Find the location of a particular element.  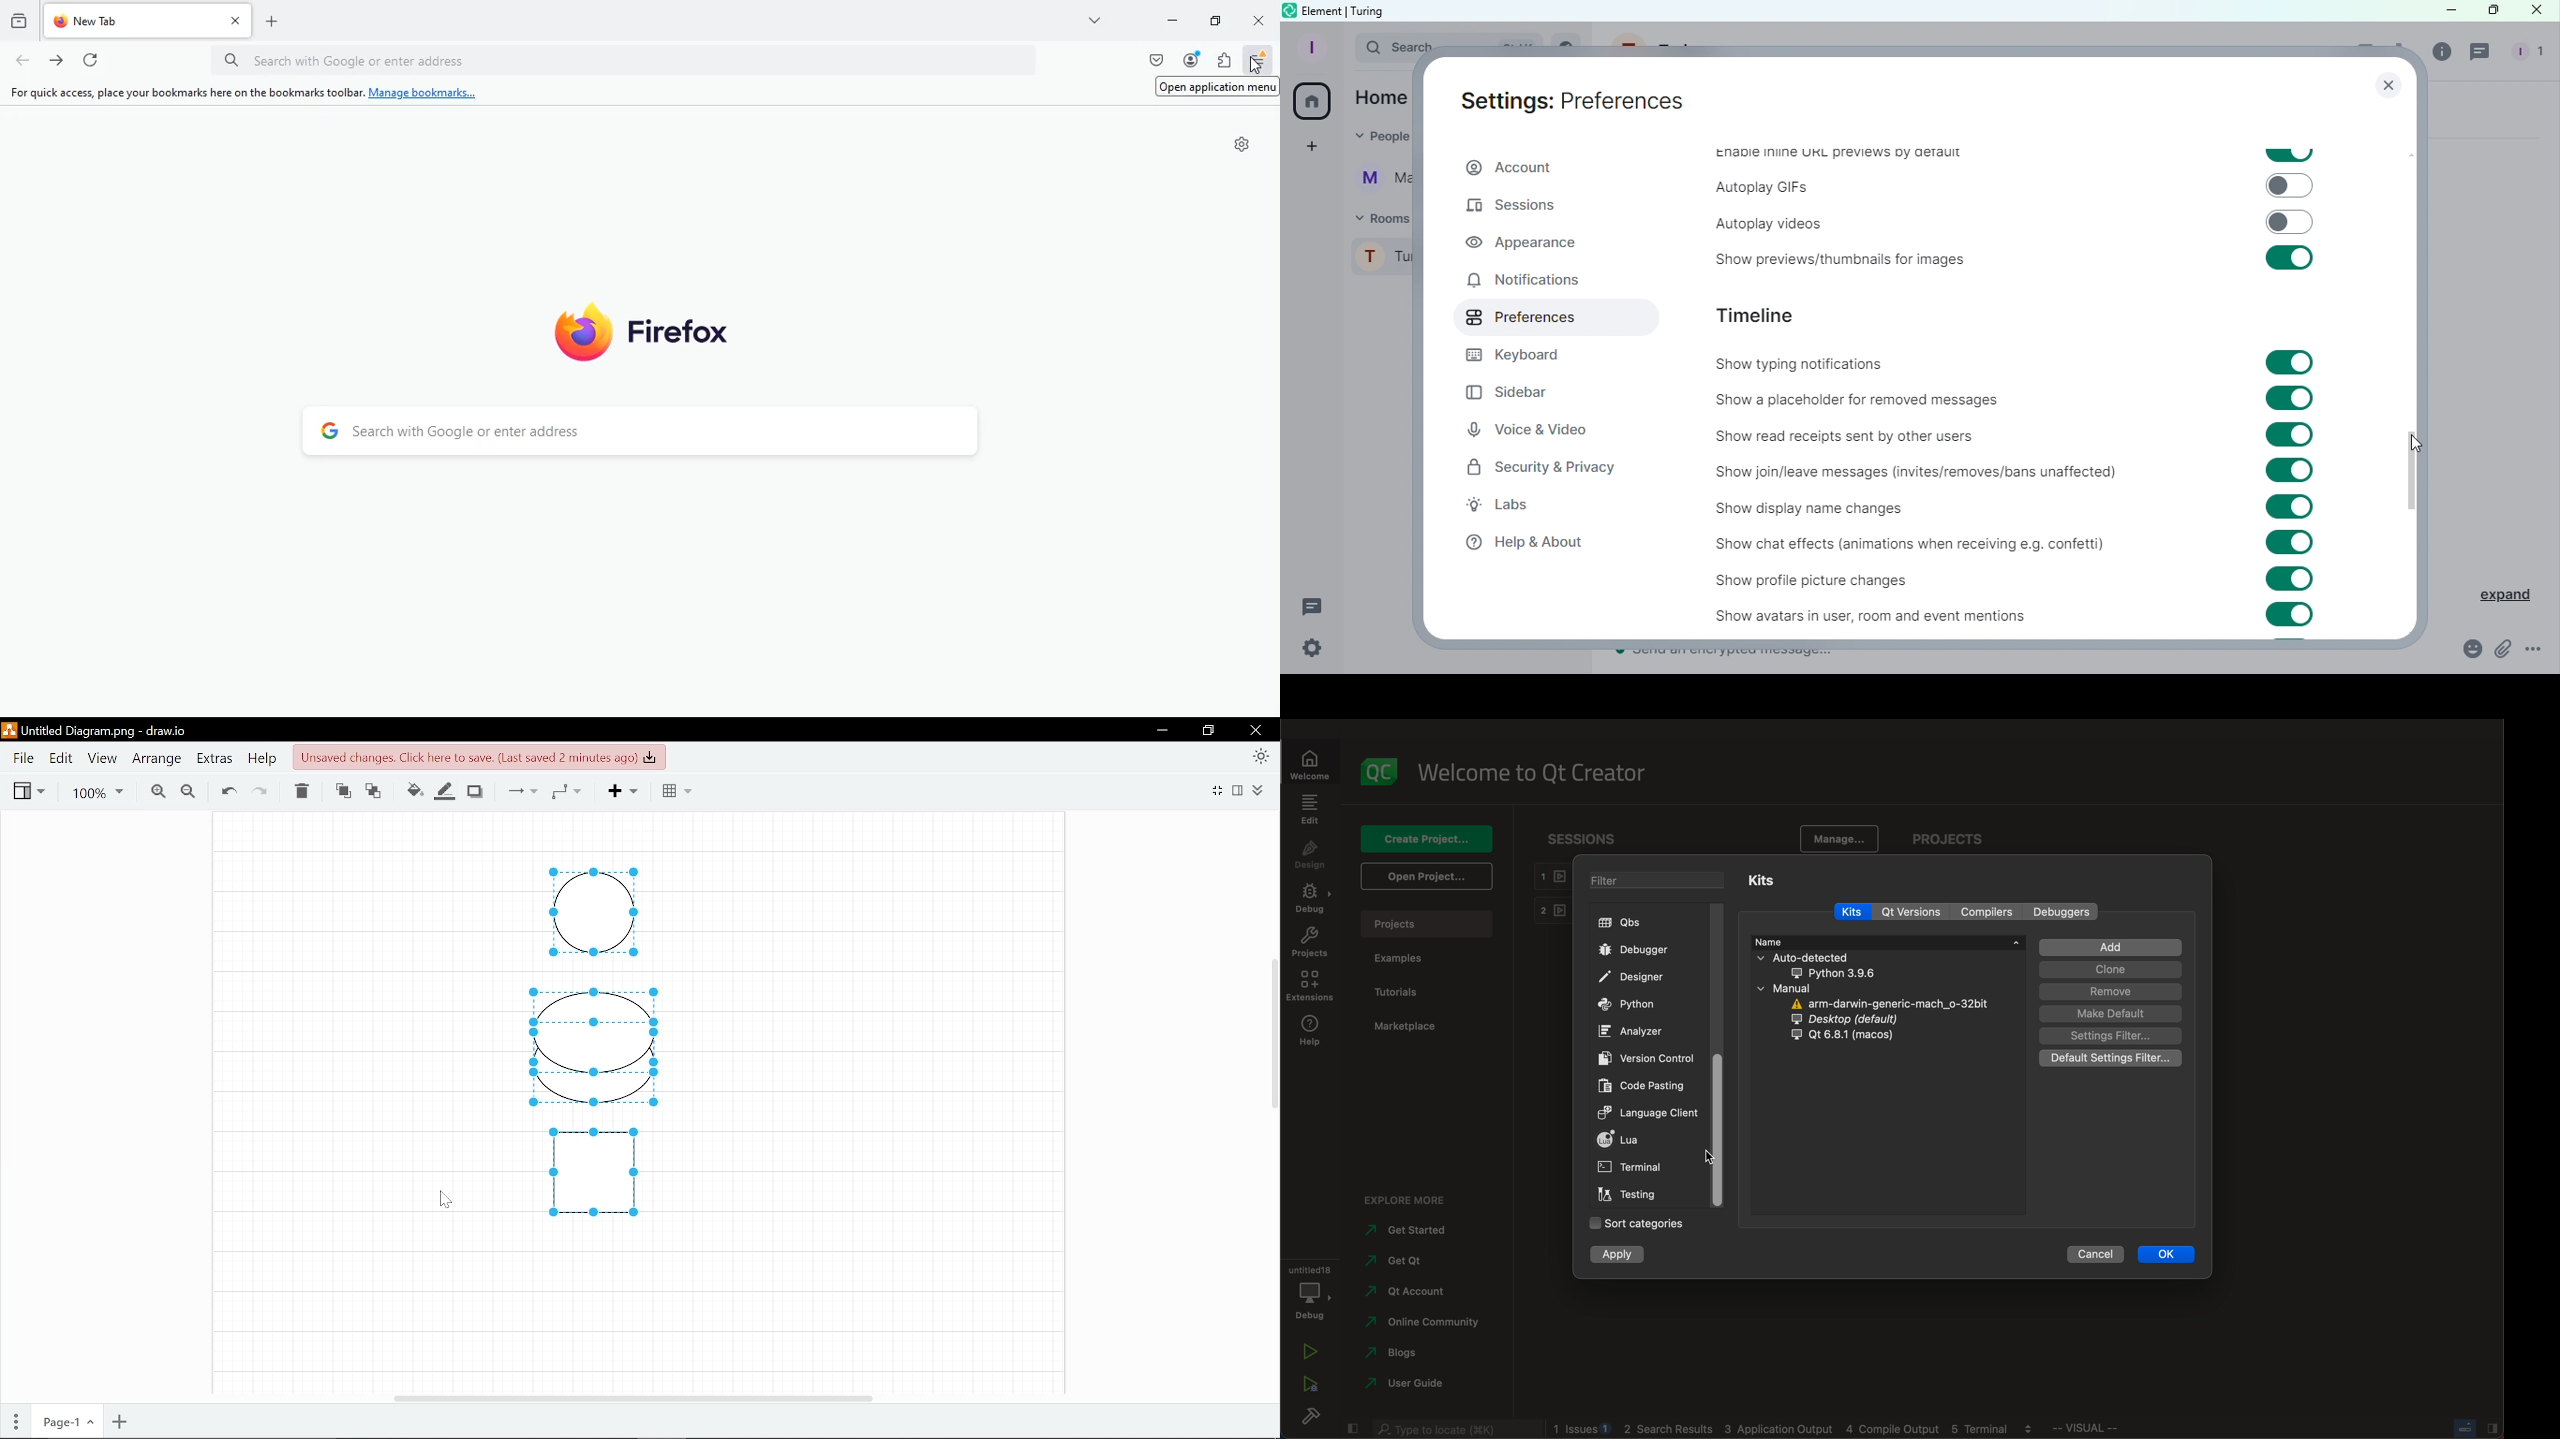

profile is located at coordinates (1190, 61).